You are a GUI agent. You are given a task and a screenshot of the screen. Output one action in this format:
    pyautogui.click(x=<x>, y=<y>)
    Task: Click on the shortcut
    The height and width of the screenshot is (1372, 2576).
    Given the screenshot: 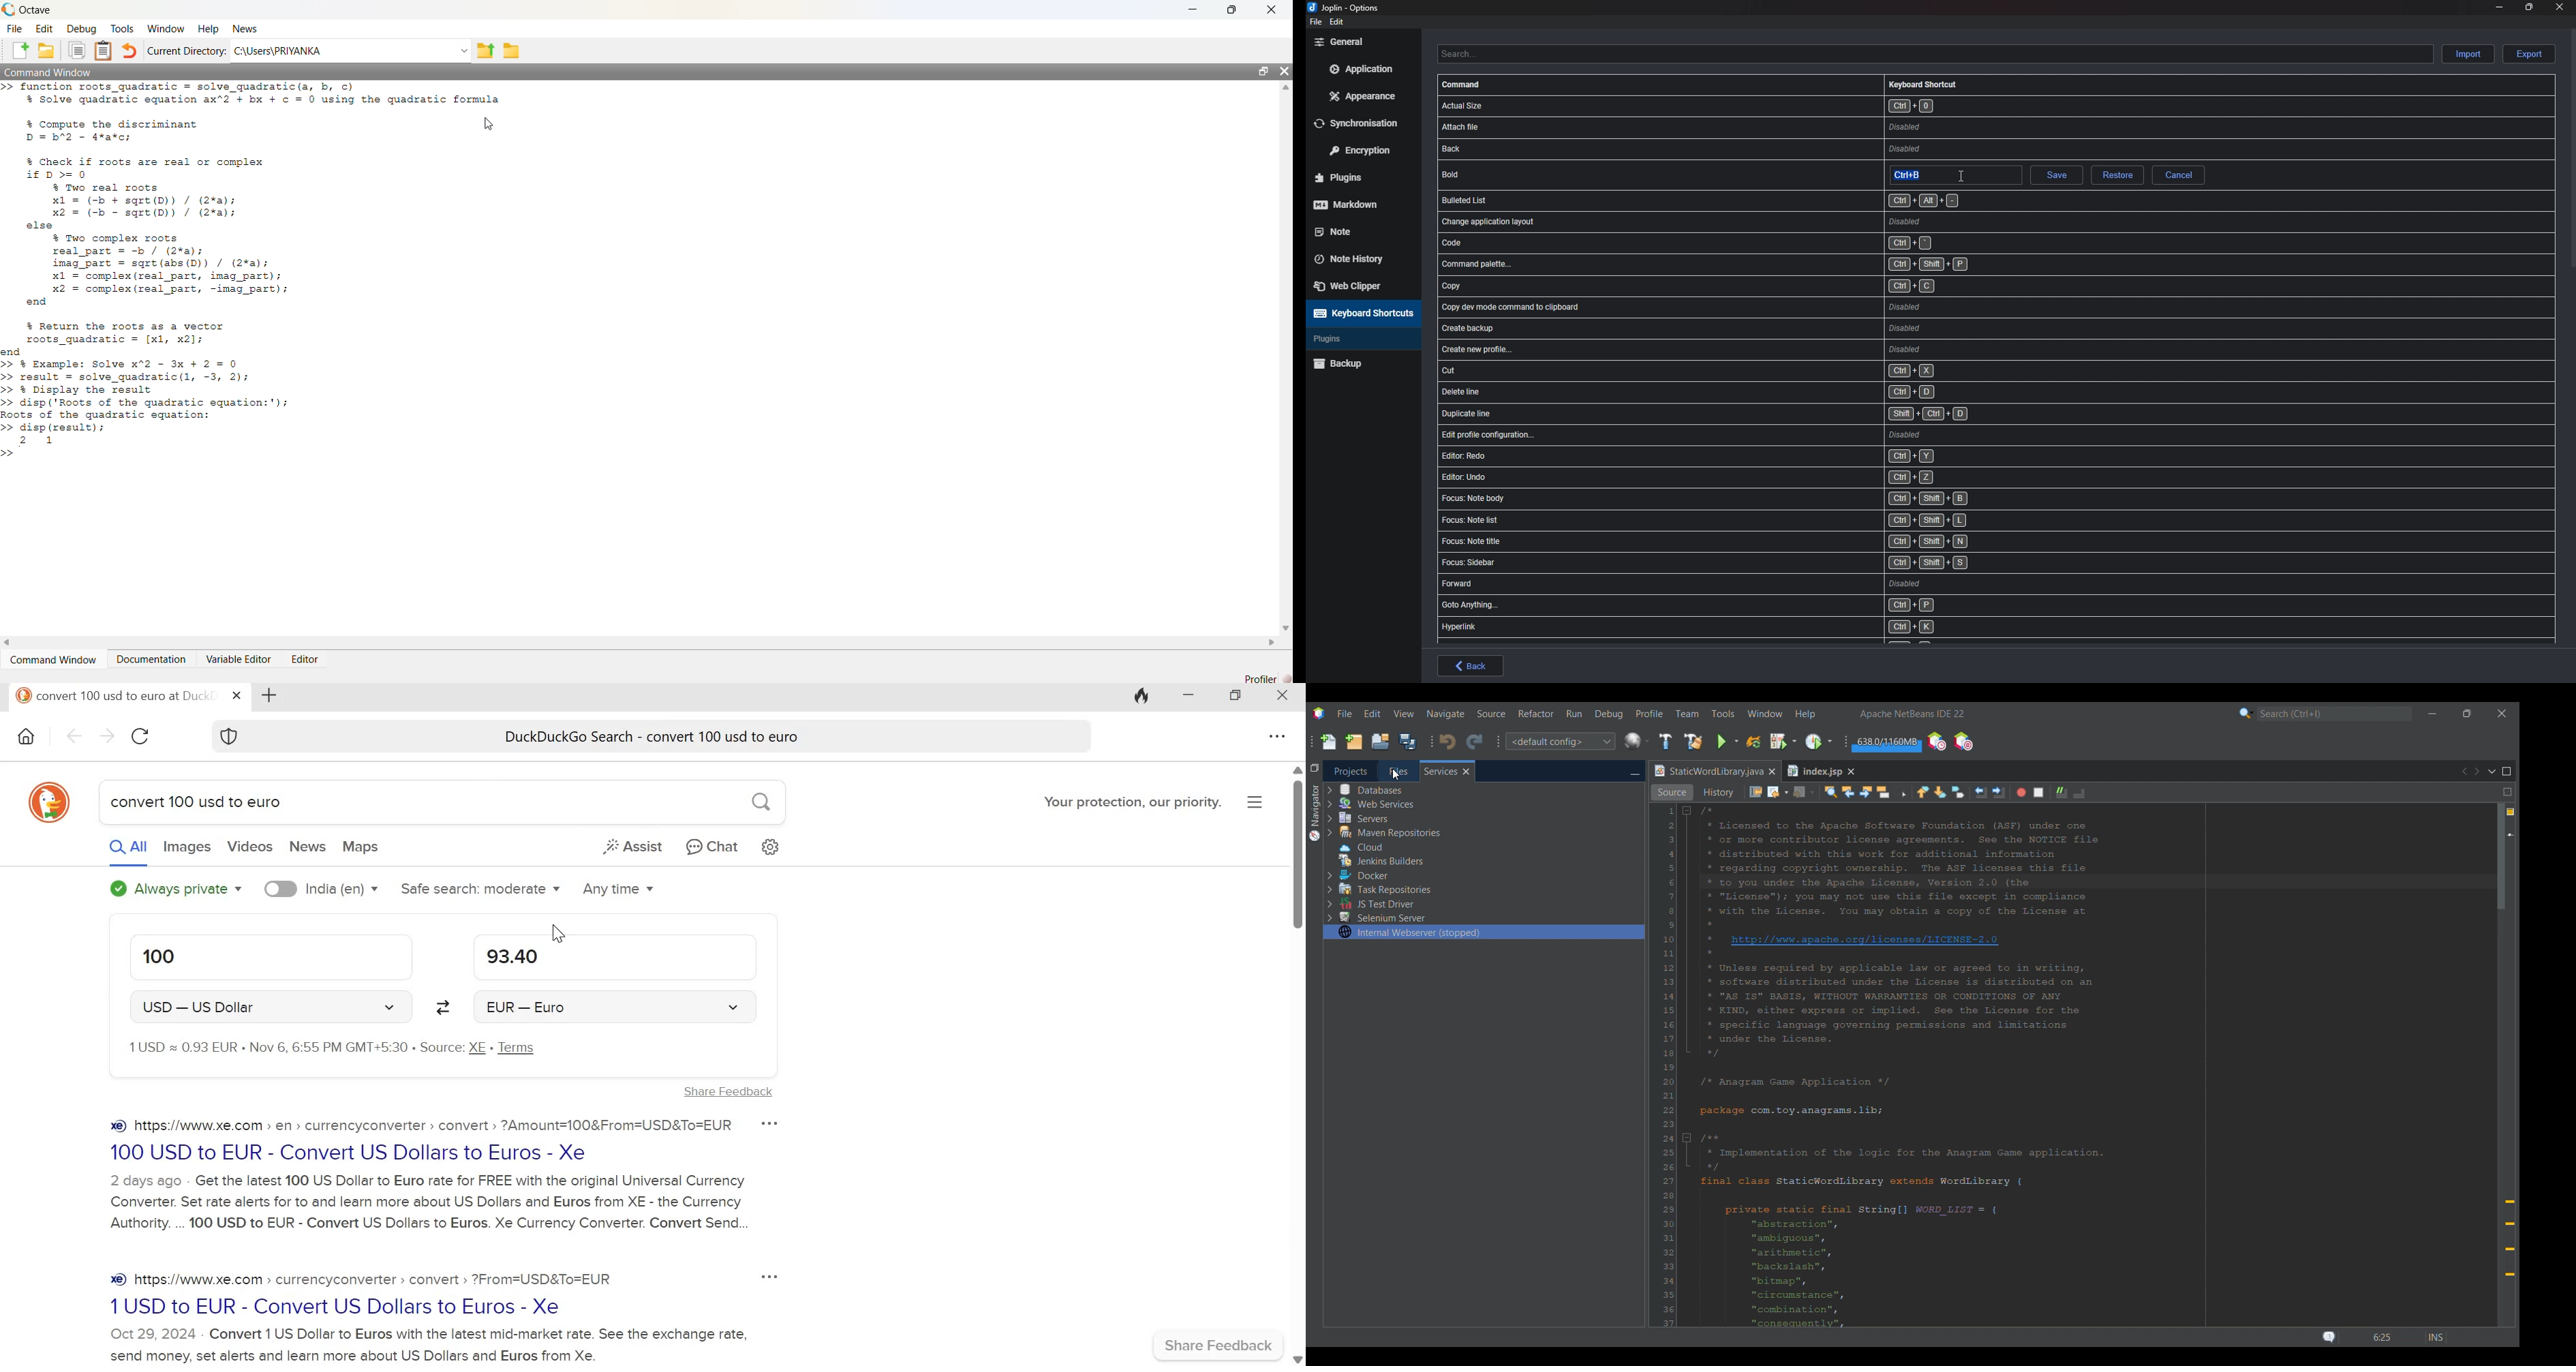 What is the action you would take?
    pyautogui.click(x=1756, y=265)
    